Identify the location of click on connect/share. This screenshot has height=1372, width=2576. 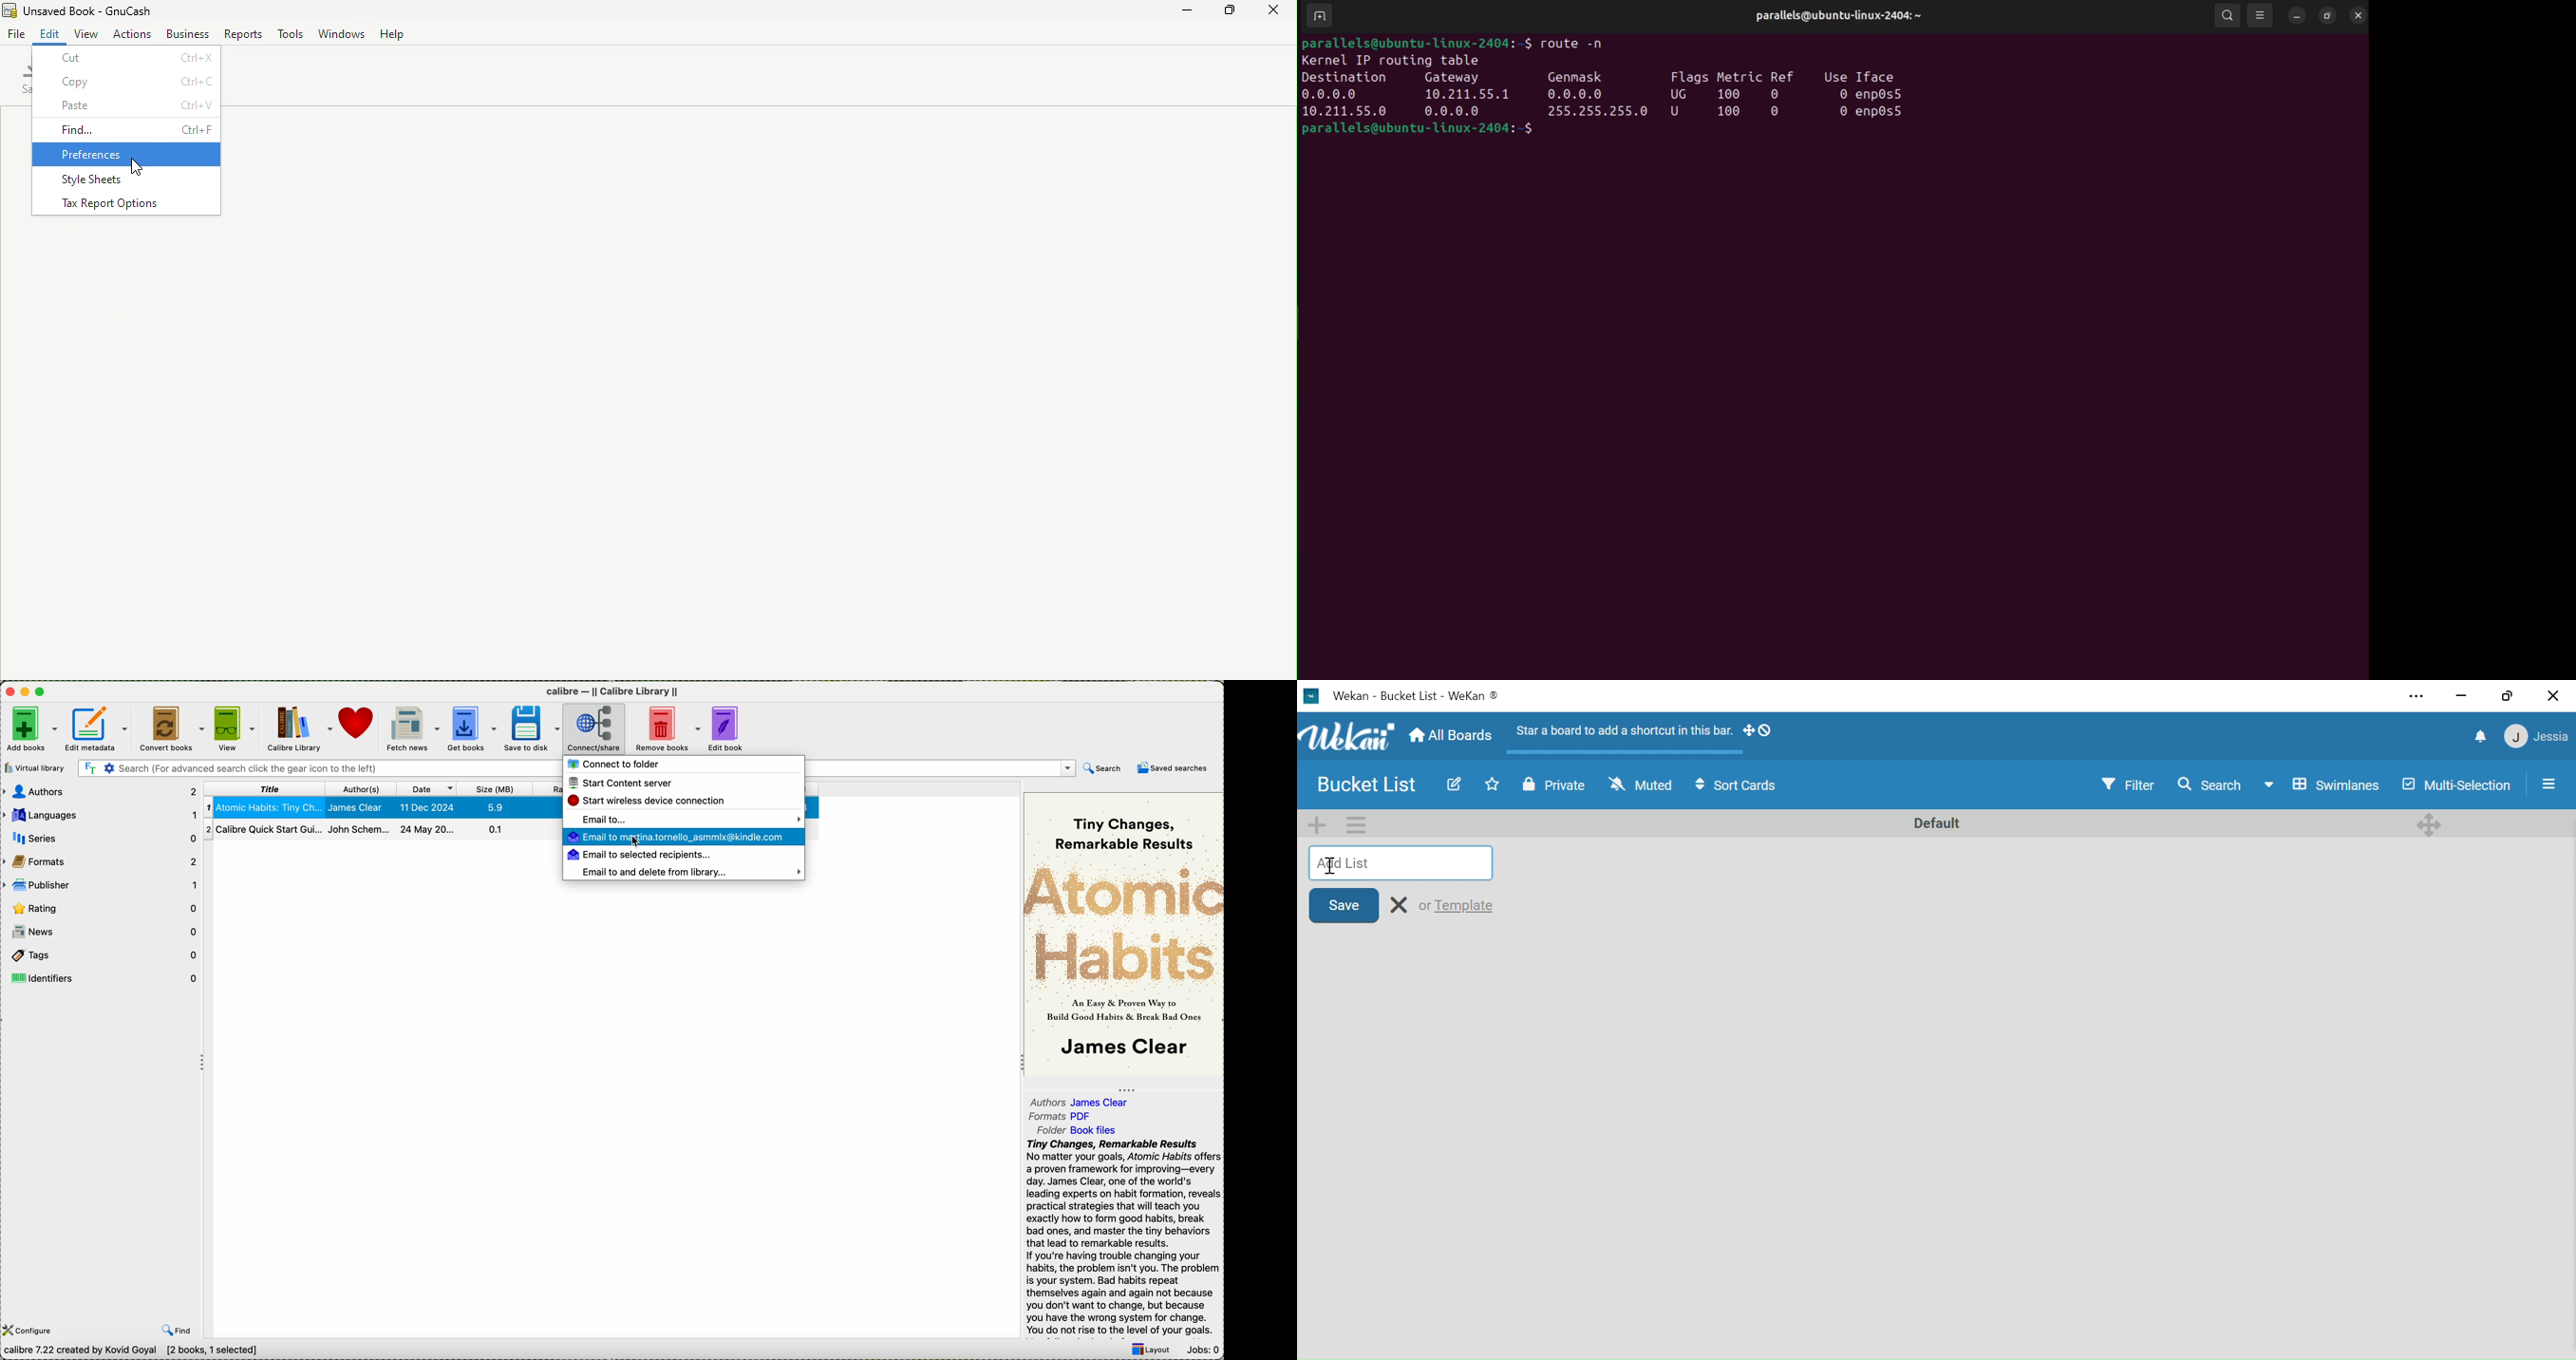
(594, 730).